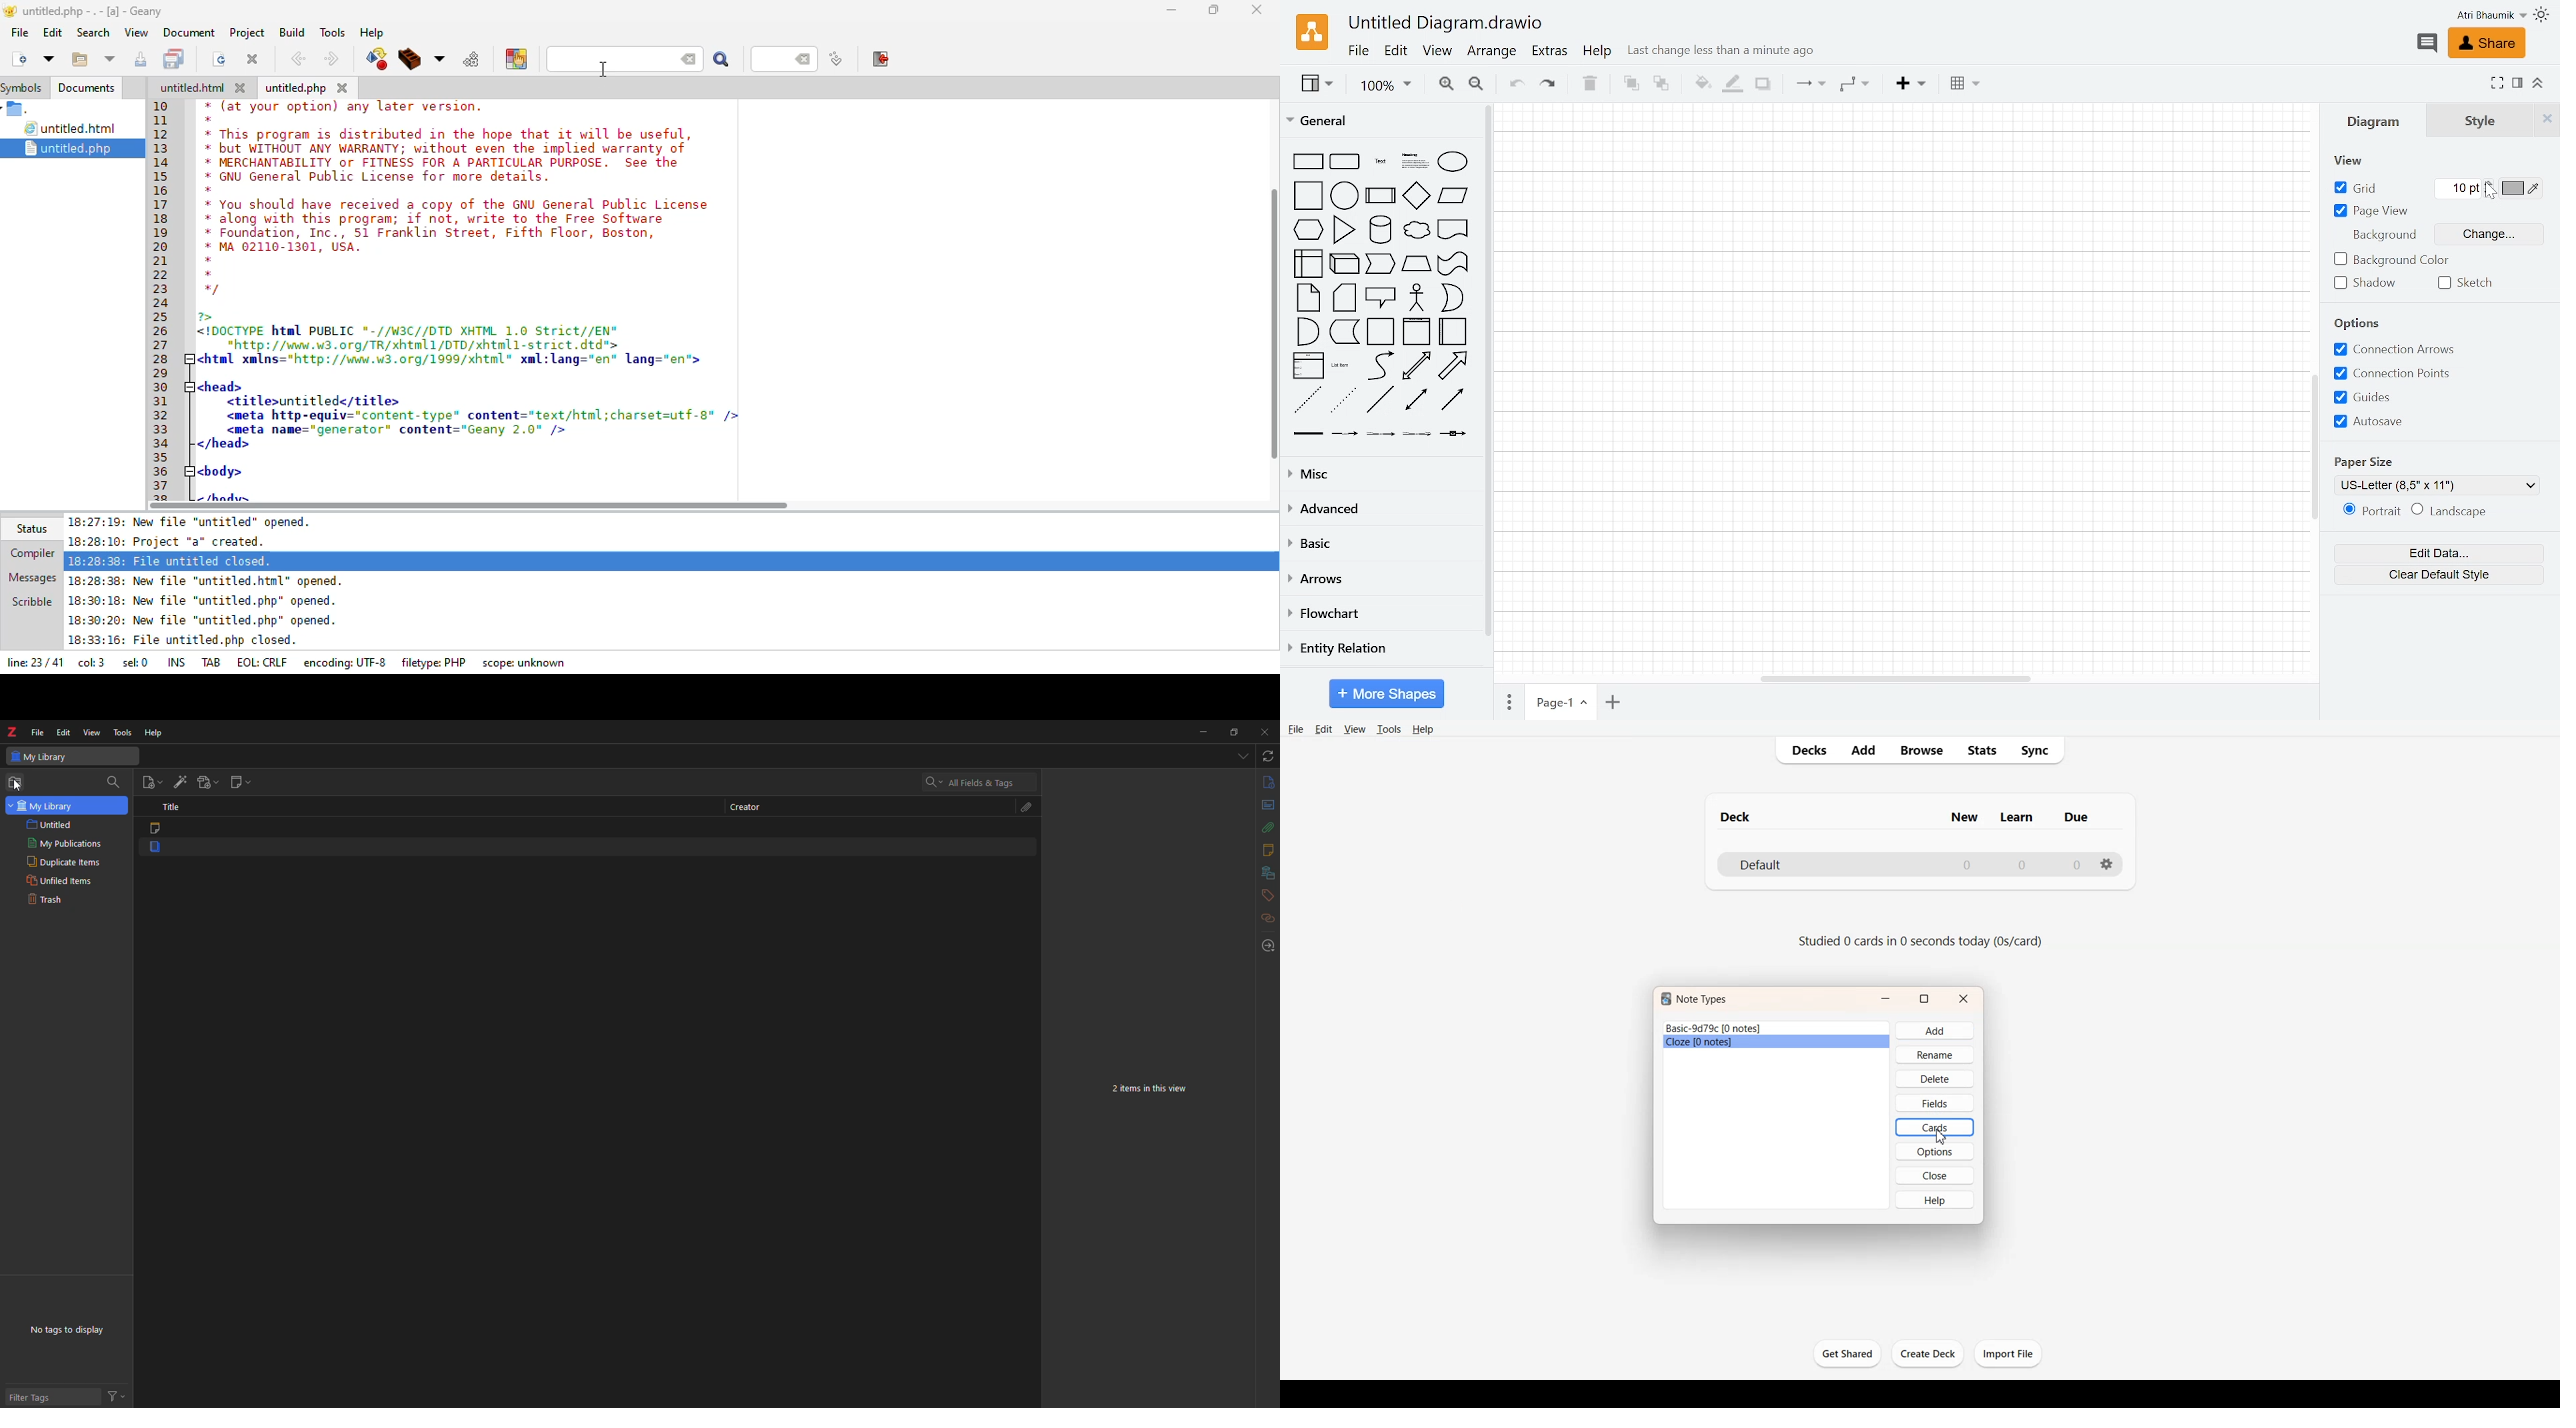  I want to click on General shapes, so click(1384, 296).